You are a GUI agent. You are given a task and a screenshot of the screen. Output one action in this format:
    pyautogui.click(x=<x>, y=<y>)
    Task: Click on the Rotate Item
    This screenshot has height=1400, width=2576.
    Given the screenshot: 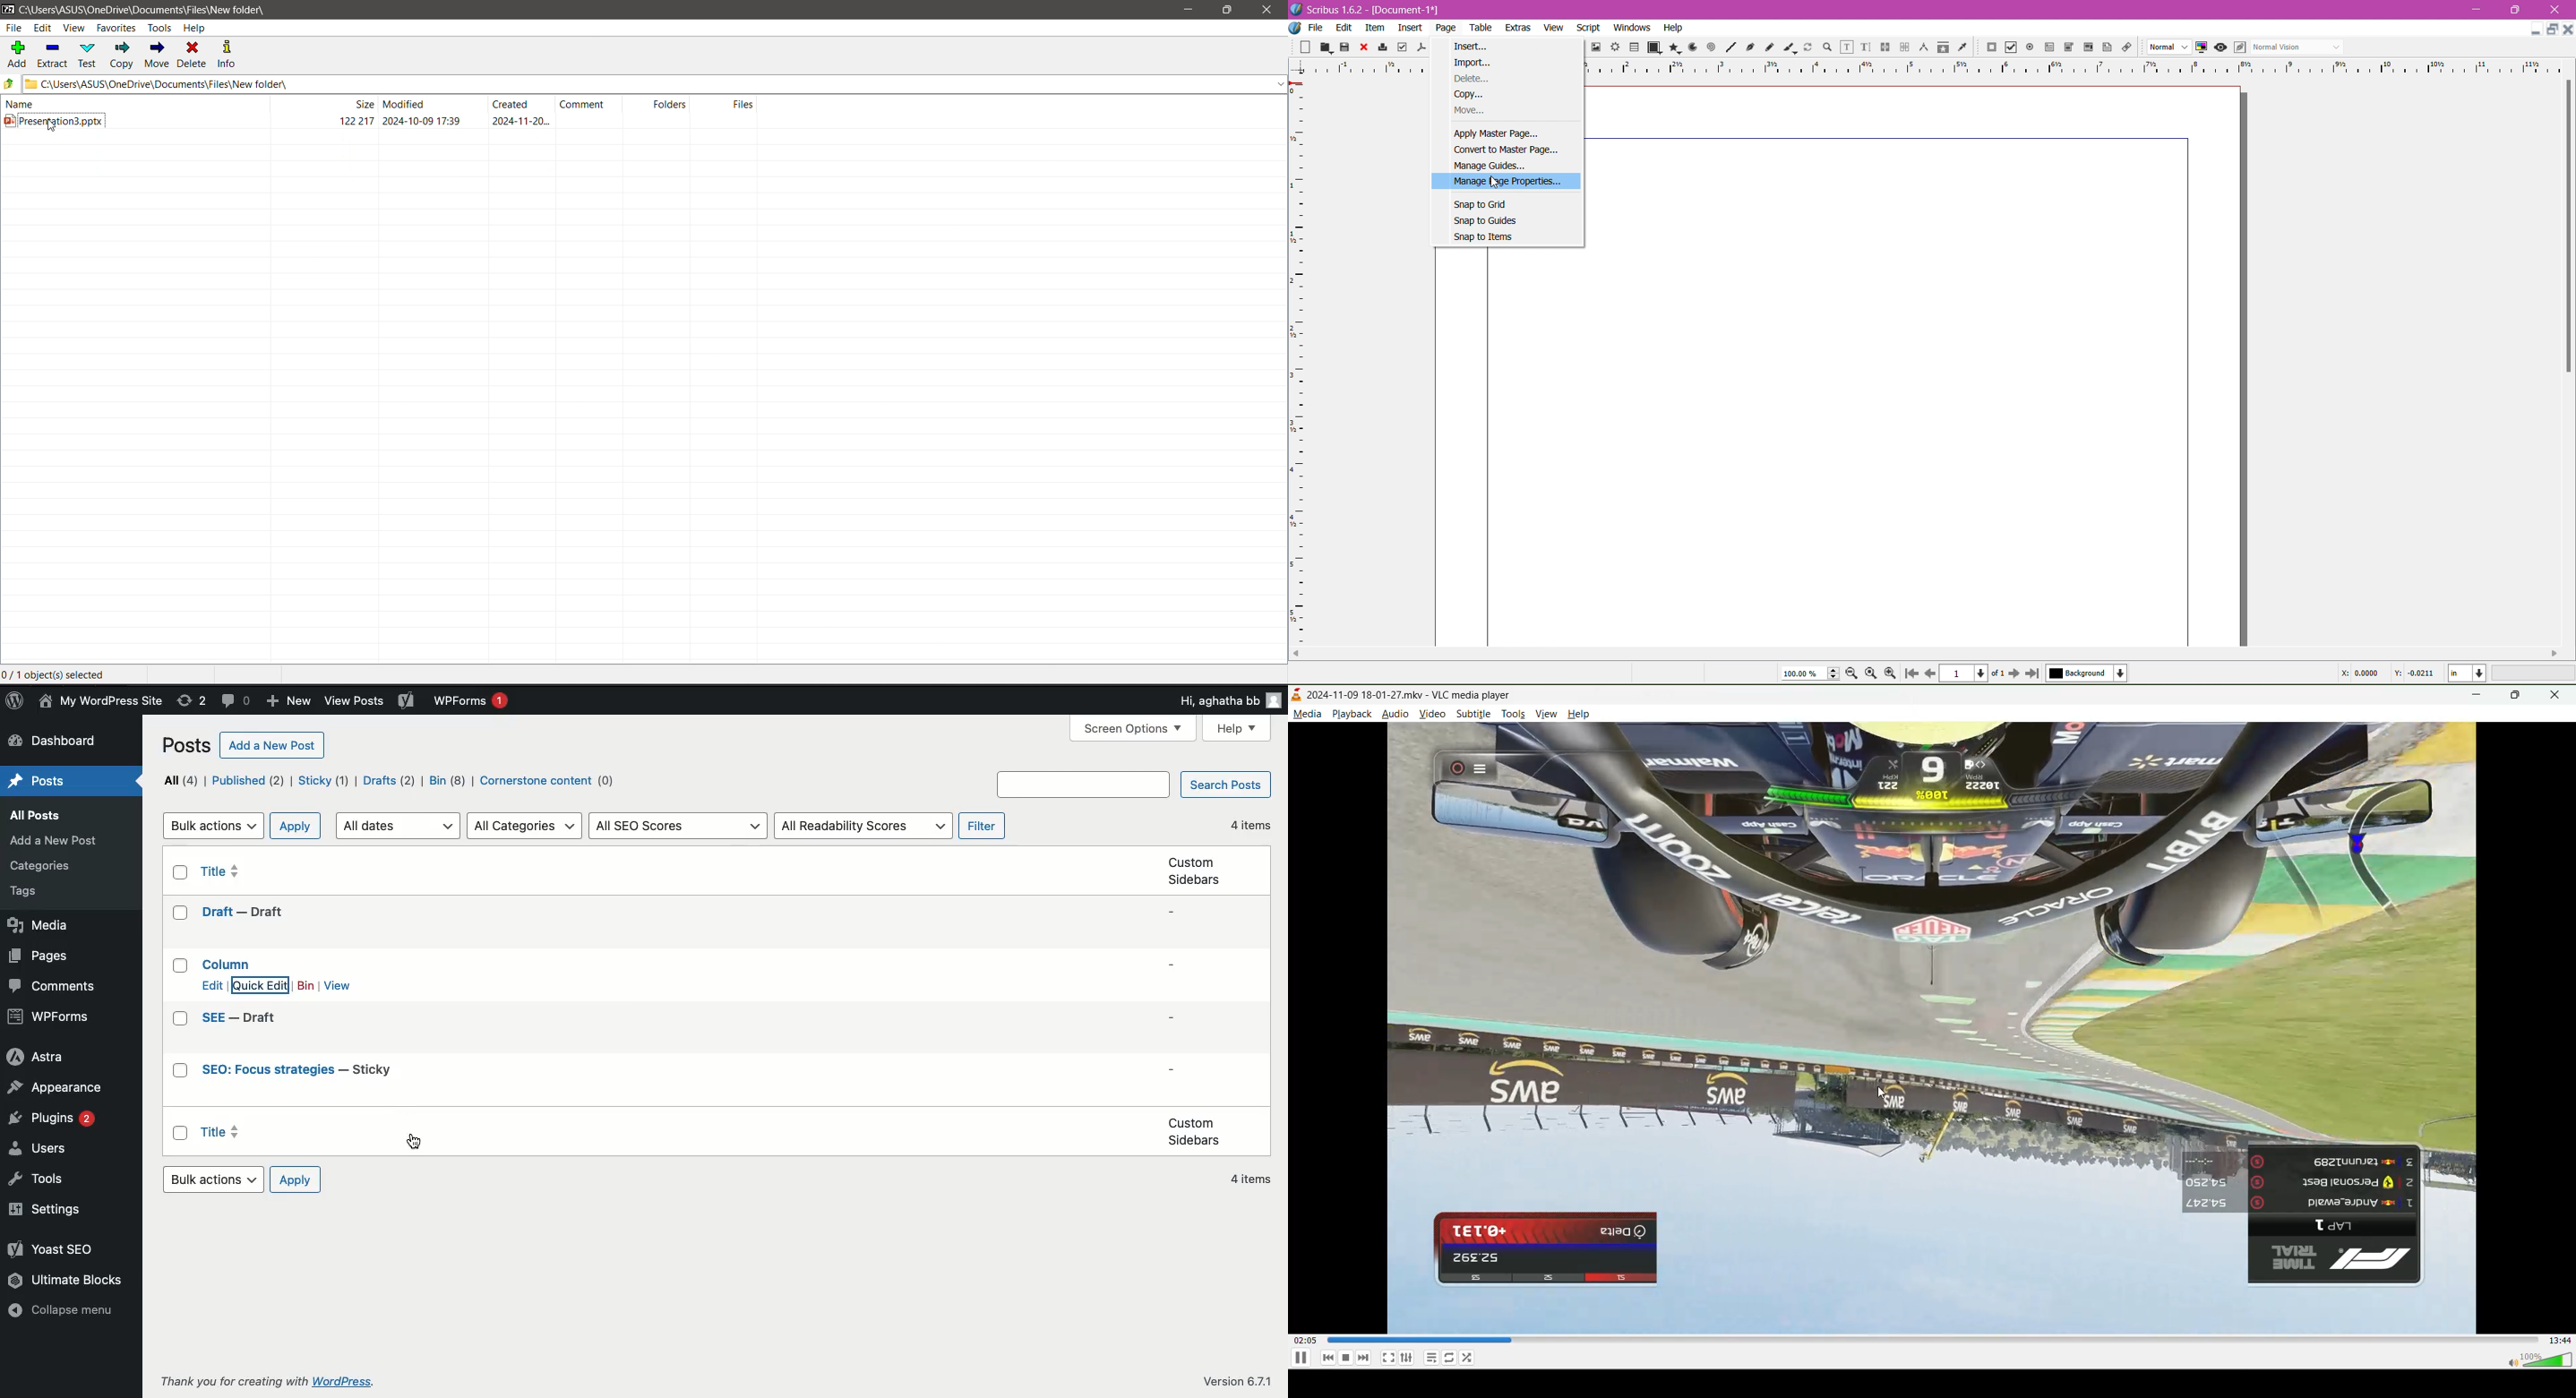 What is the action you would take?
    pyautogui.click(x=1808, y=47)
    